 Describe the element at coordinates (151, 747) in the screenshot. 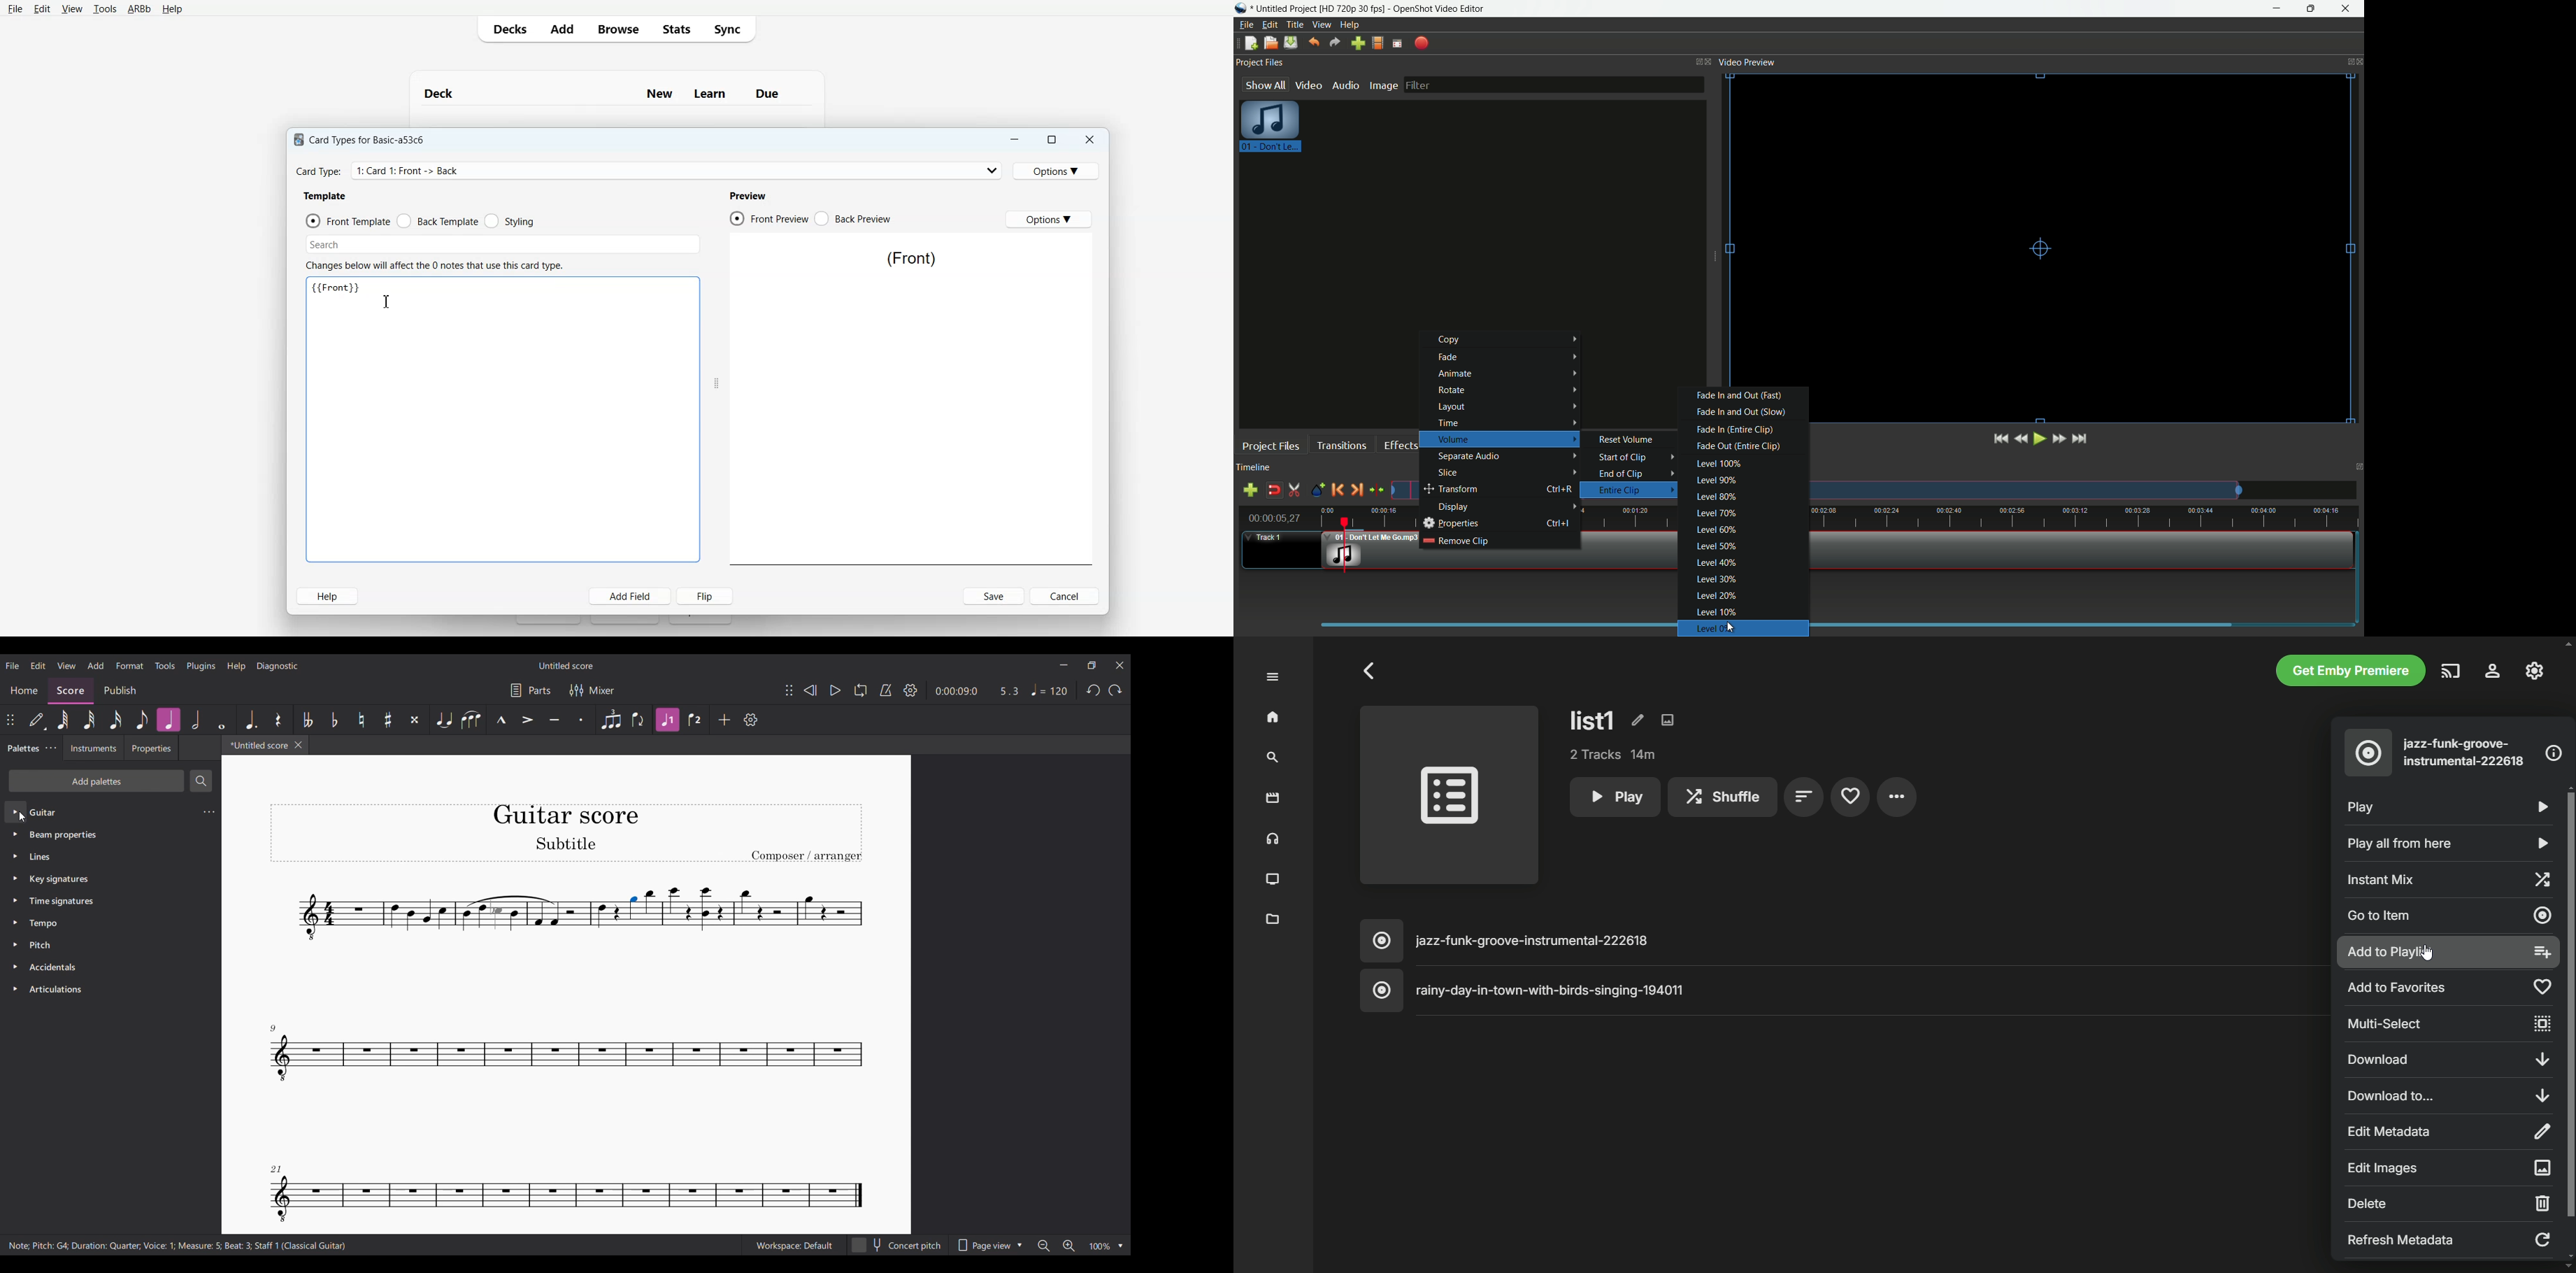

I see `Properties tab` at that location.